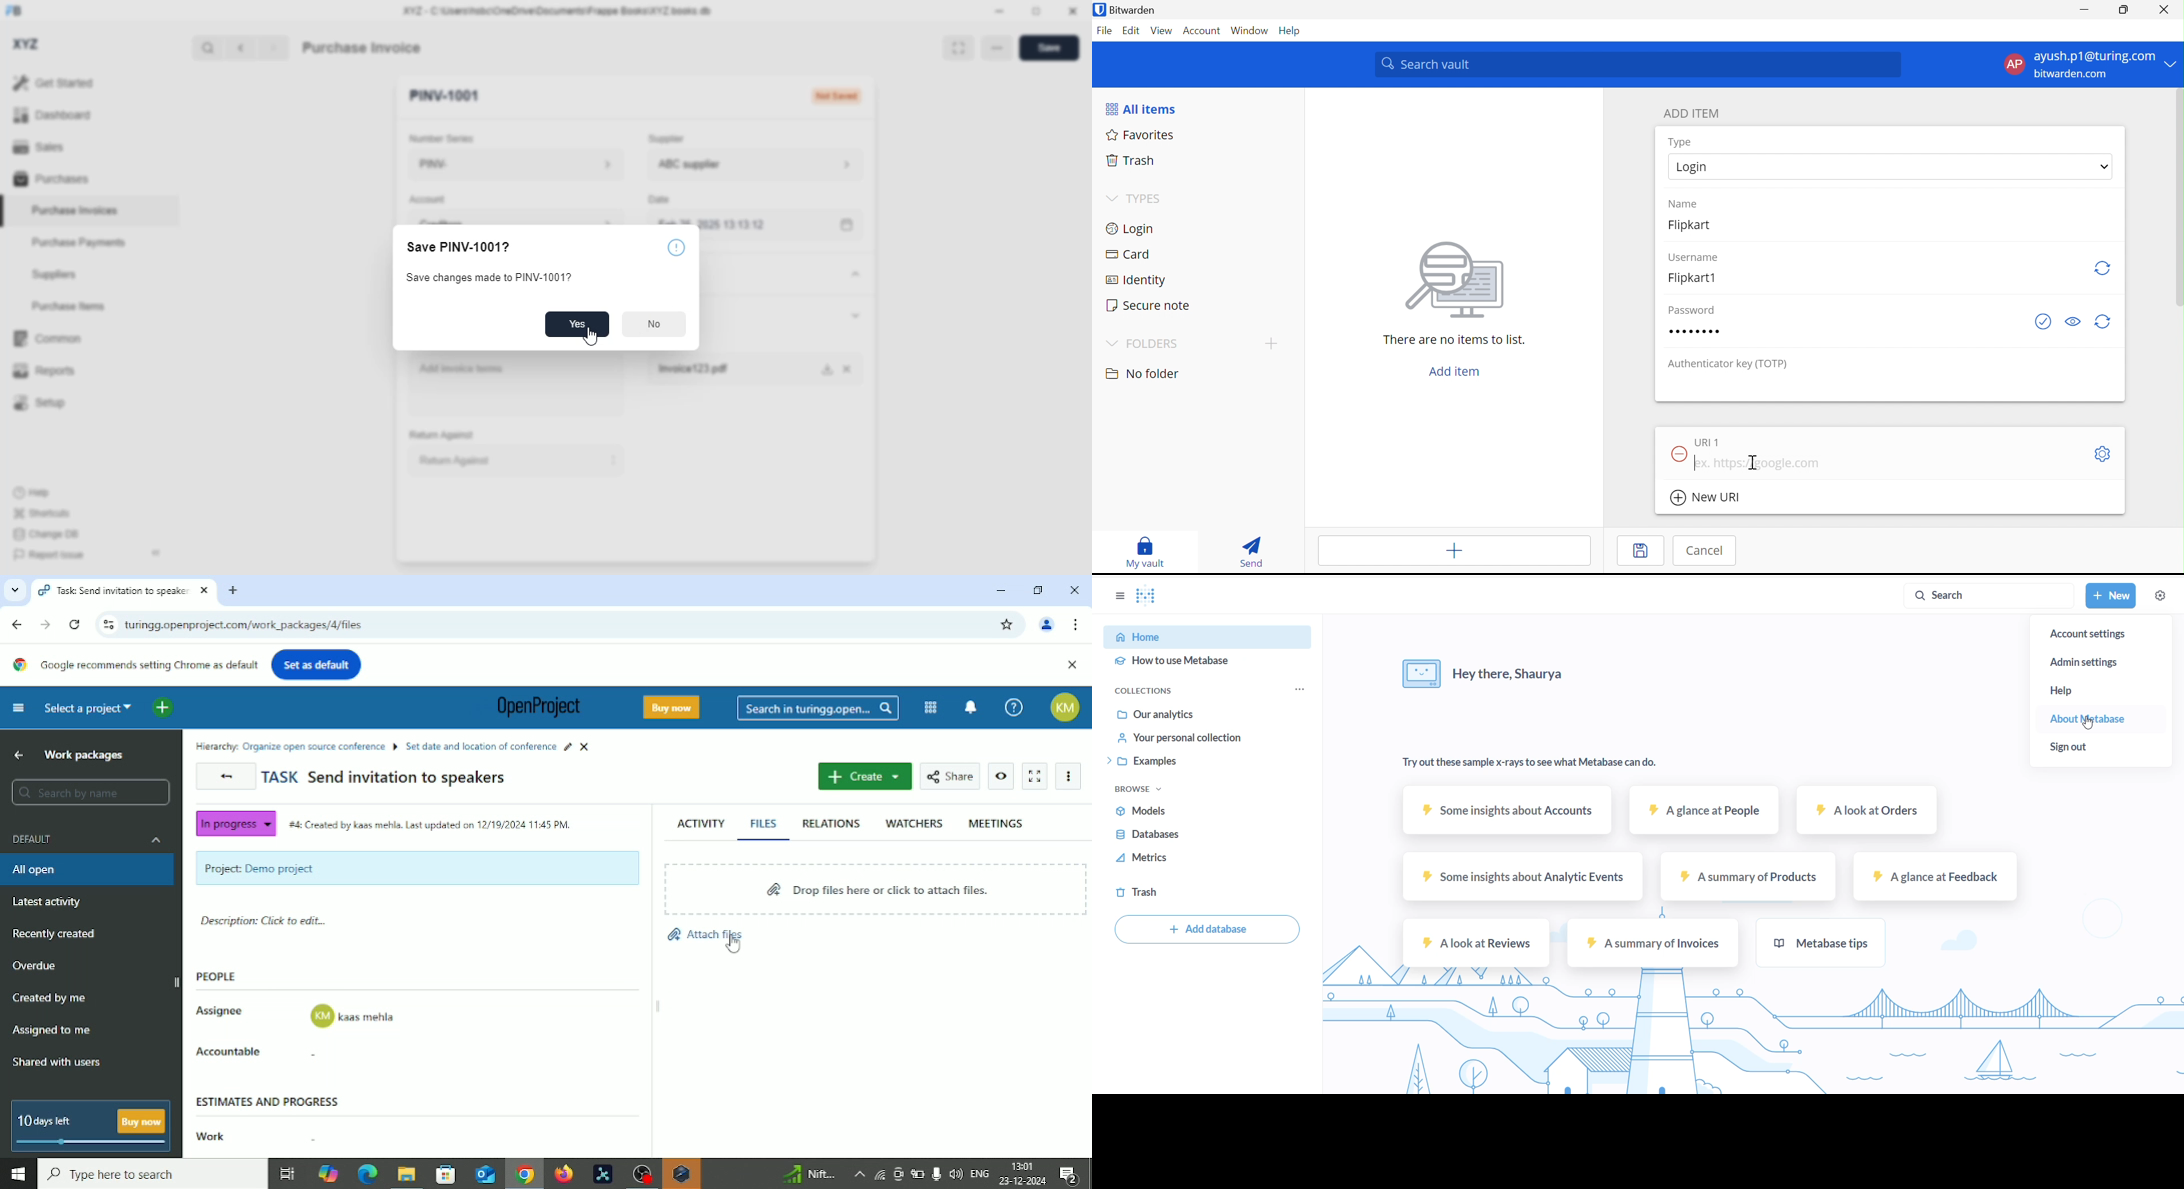  I want to click on report issue, so click(48, 556).